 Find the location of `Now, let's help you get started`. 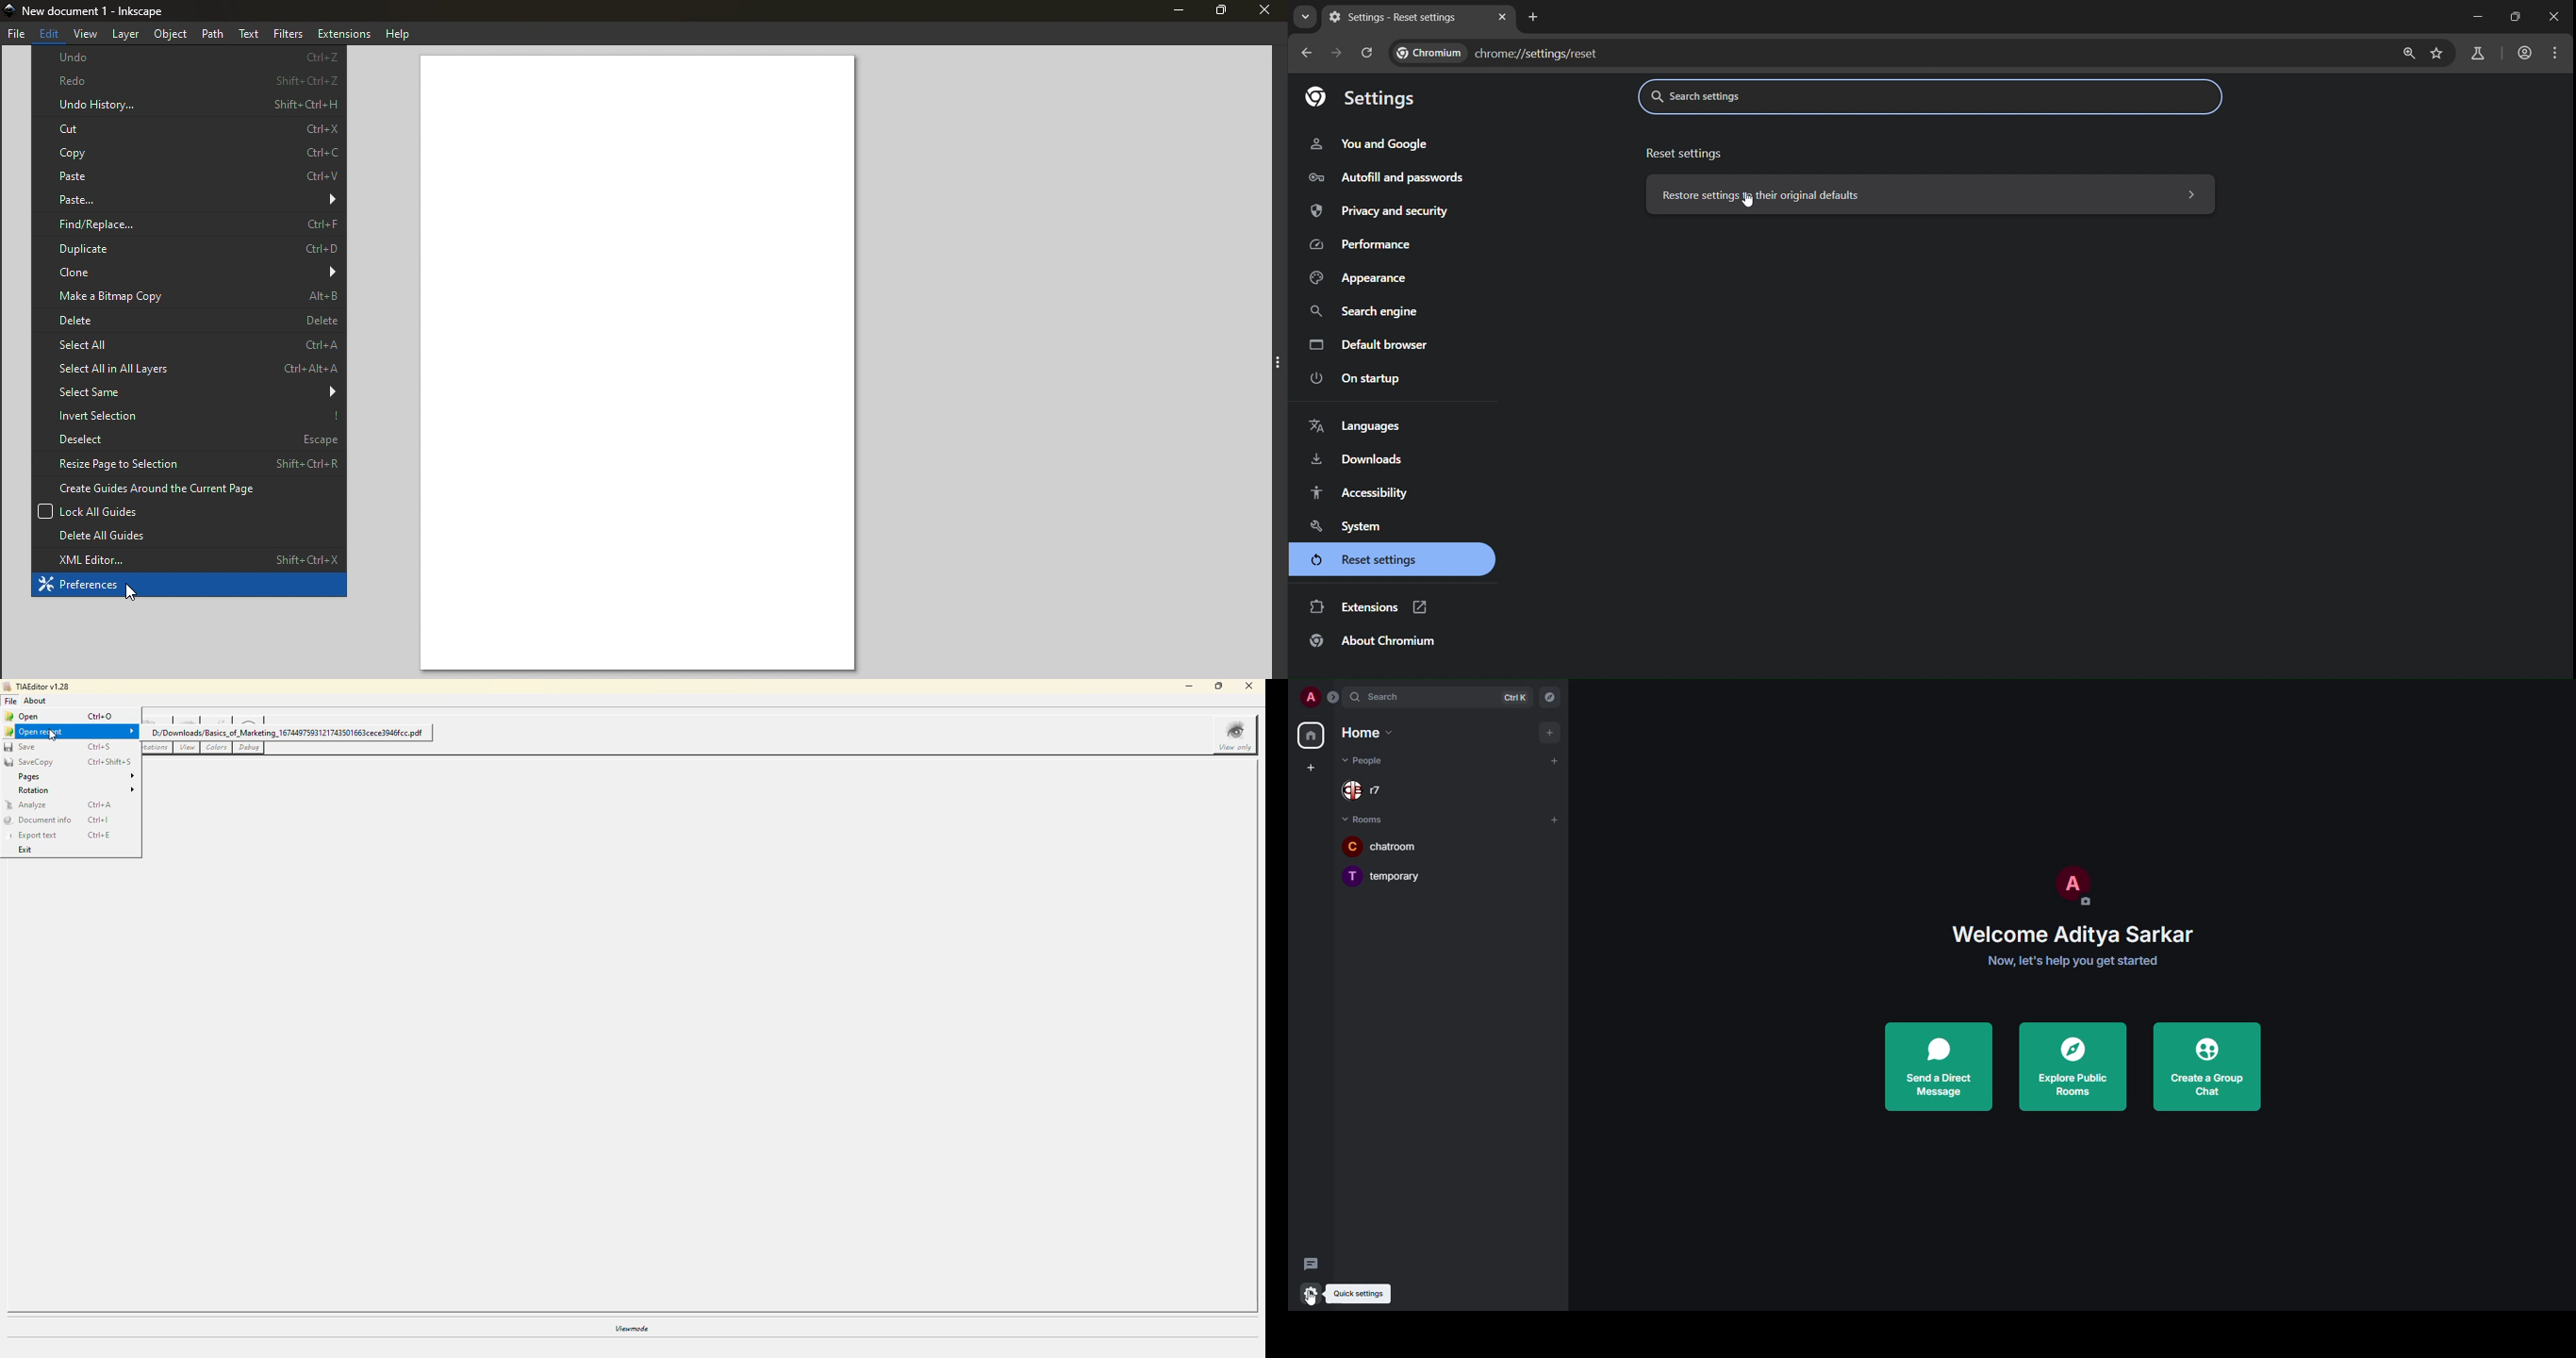

Now, let's help you get started is located at coordinates (2074, 961).